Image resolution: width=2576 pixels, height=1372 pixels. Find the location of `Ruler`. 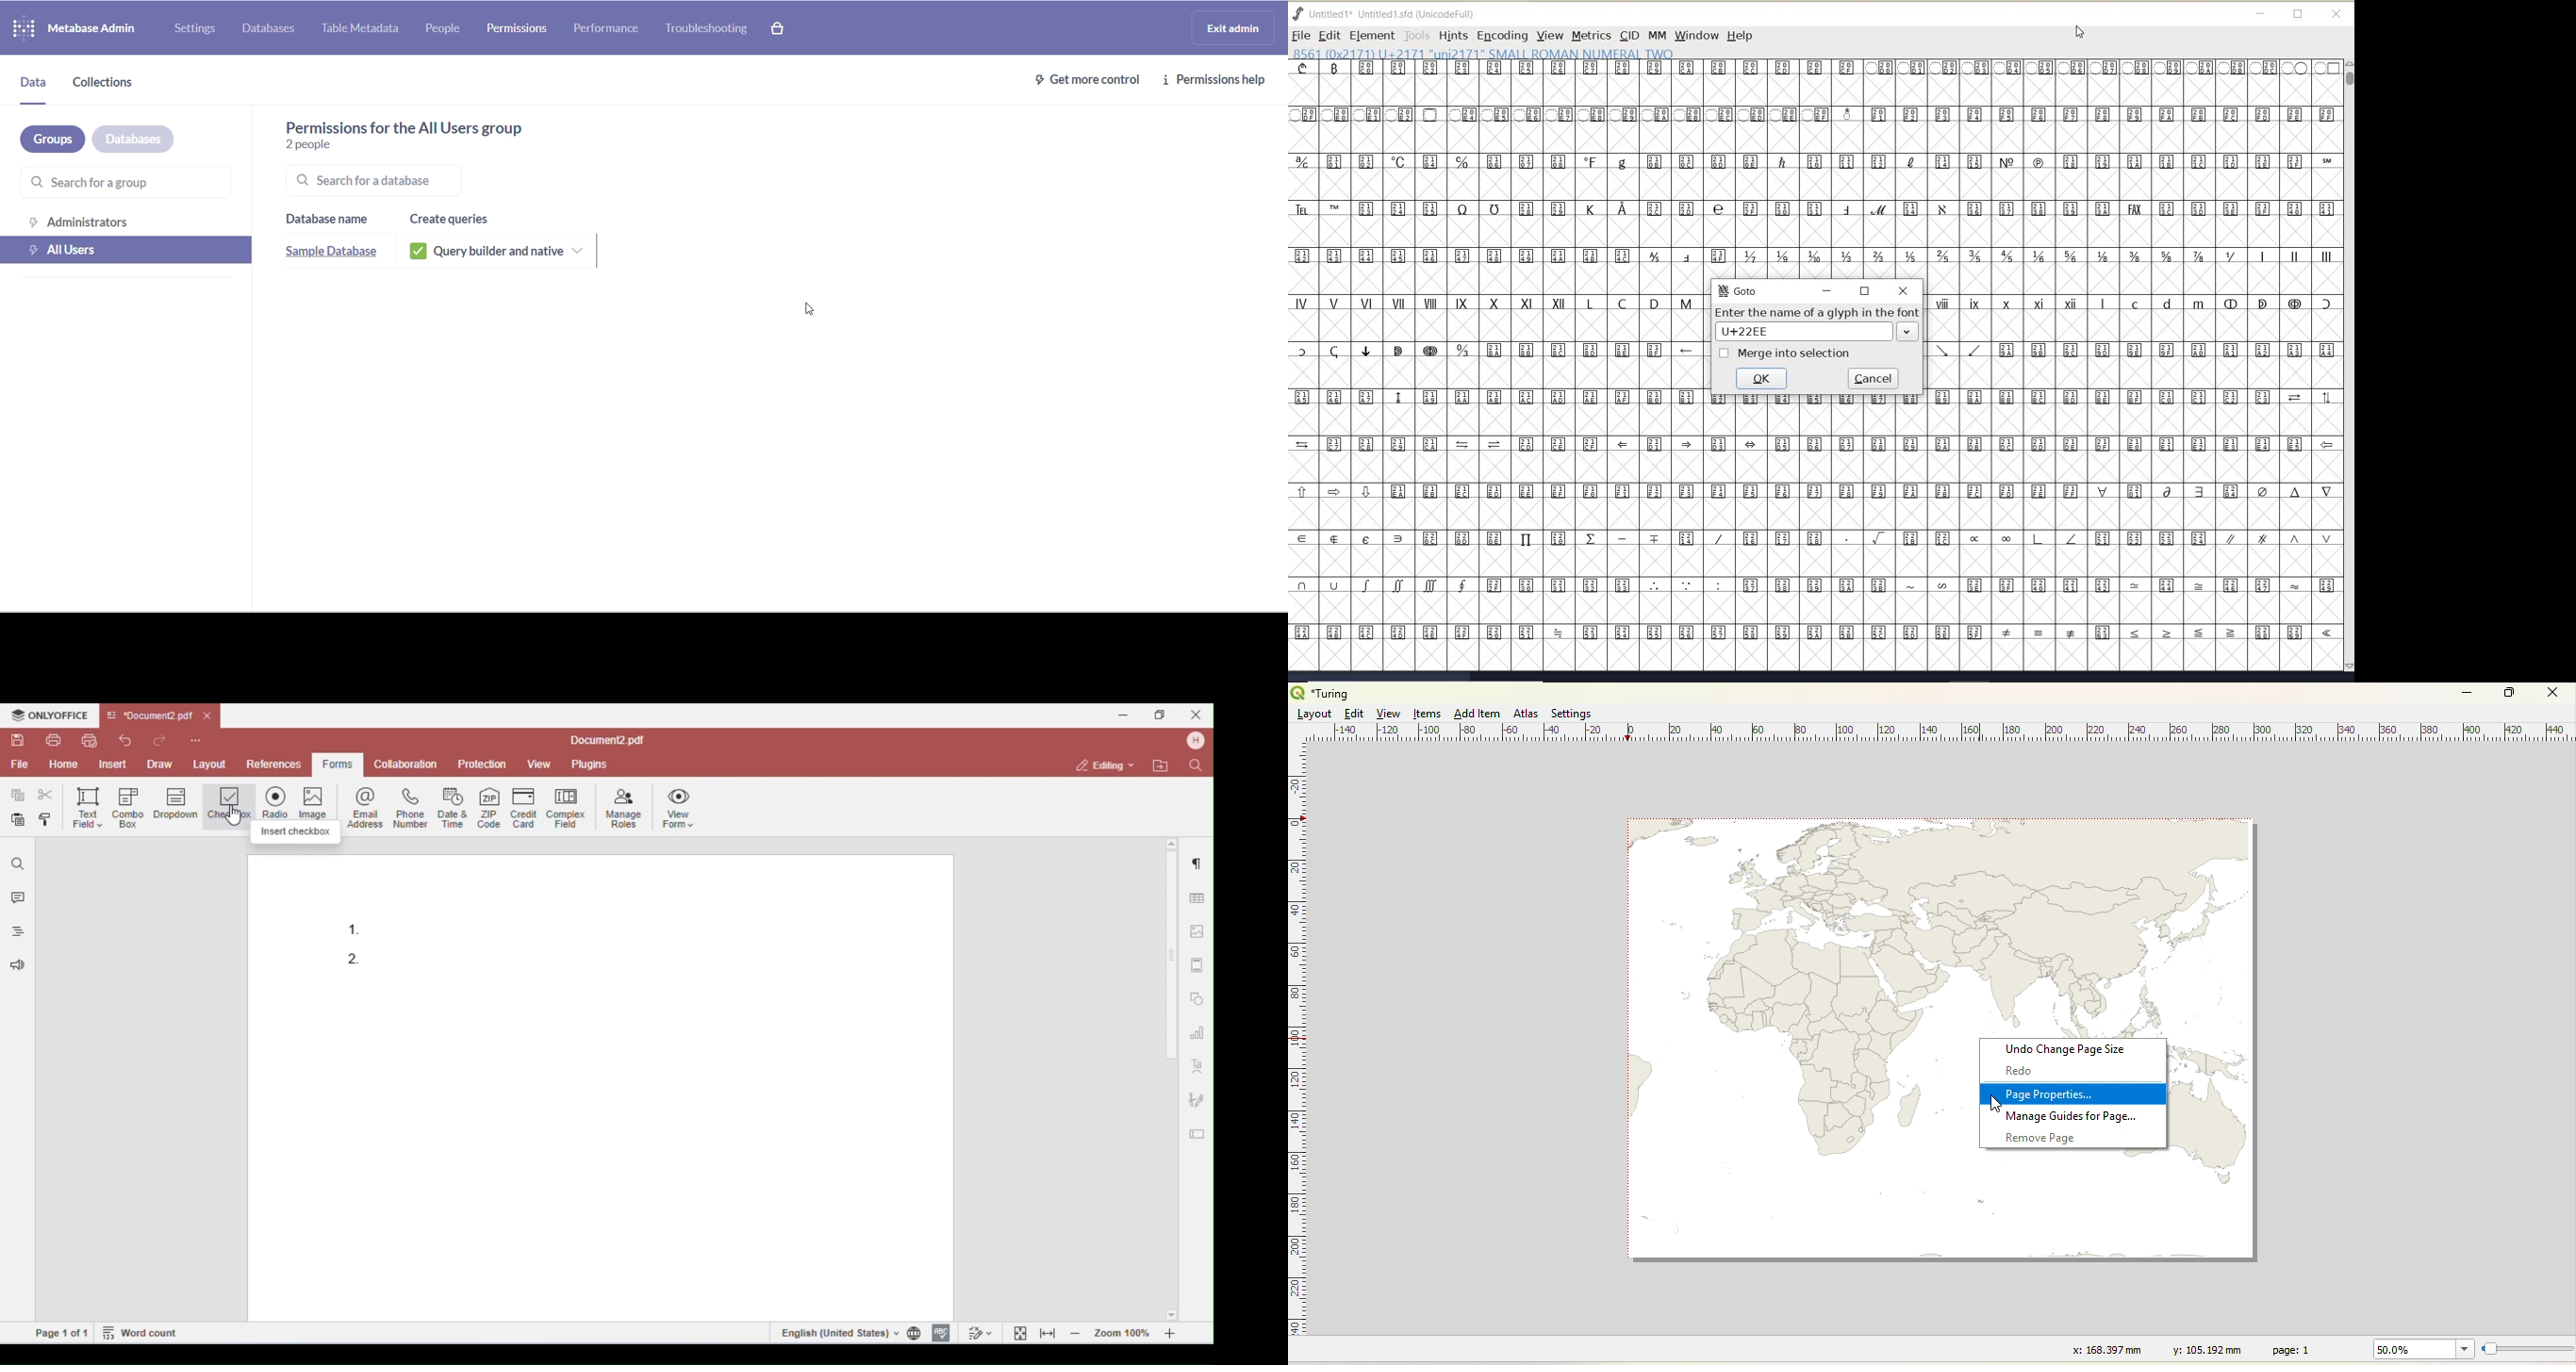

Ruler is located at coordinates (1298, 1051).